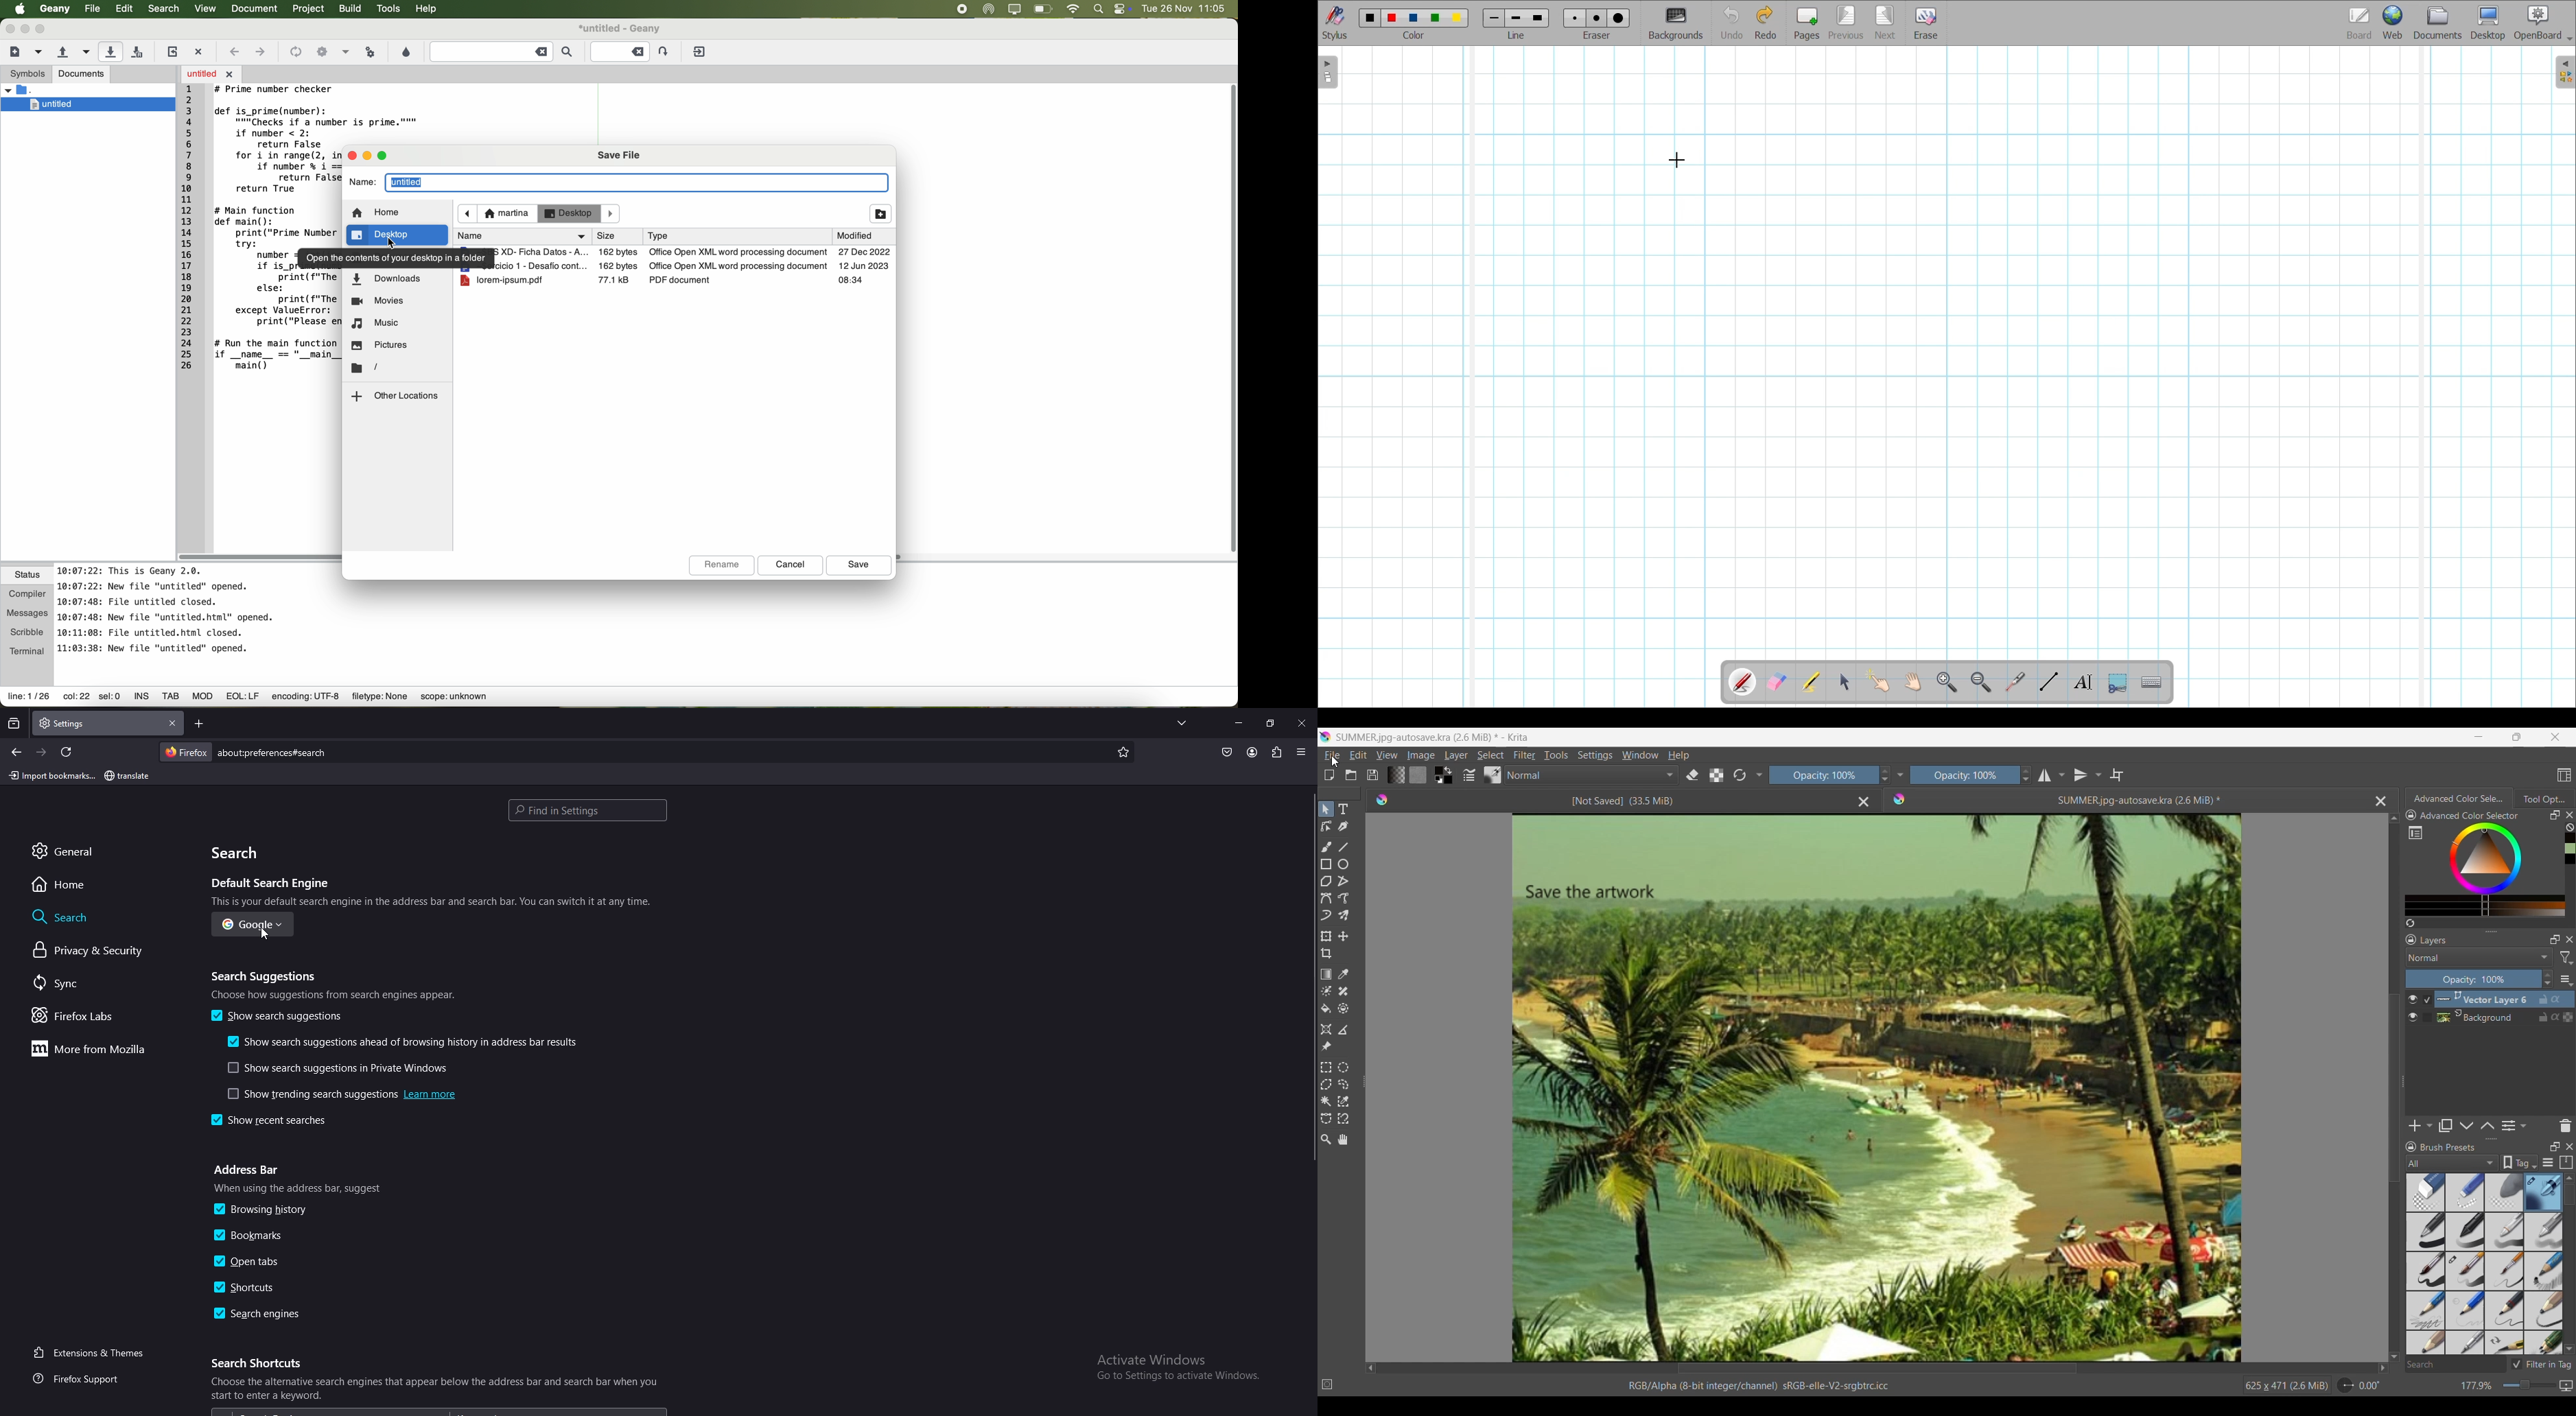 The height and width of the screenshot is (1428, 2576). I want to click on Storage resources, so click(2566, 1162).